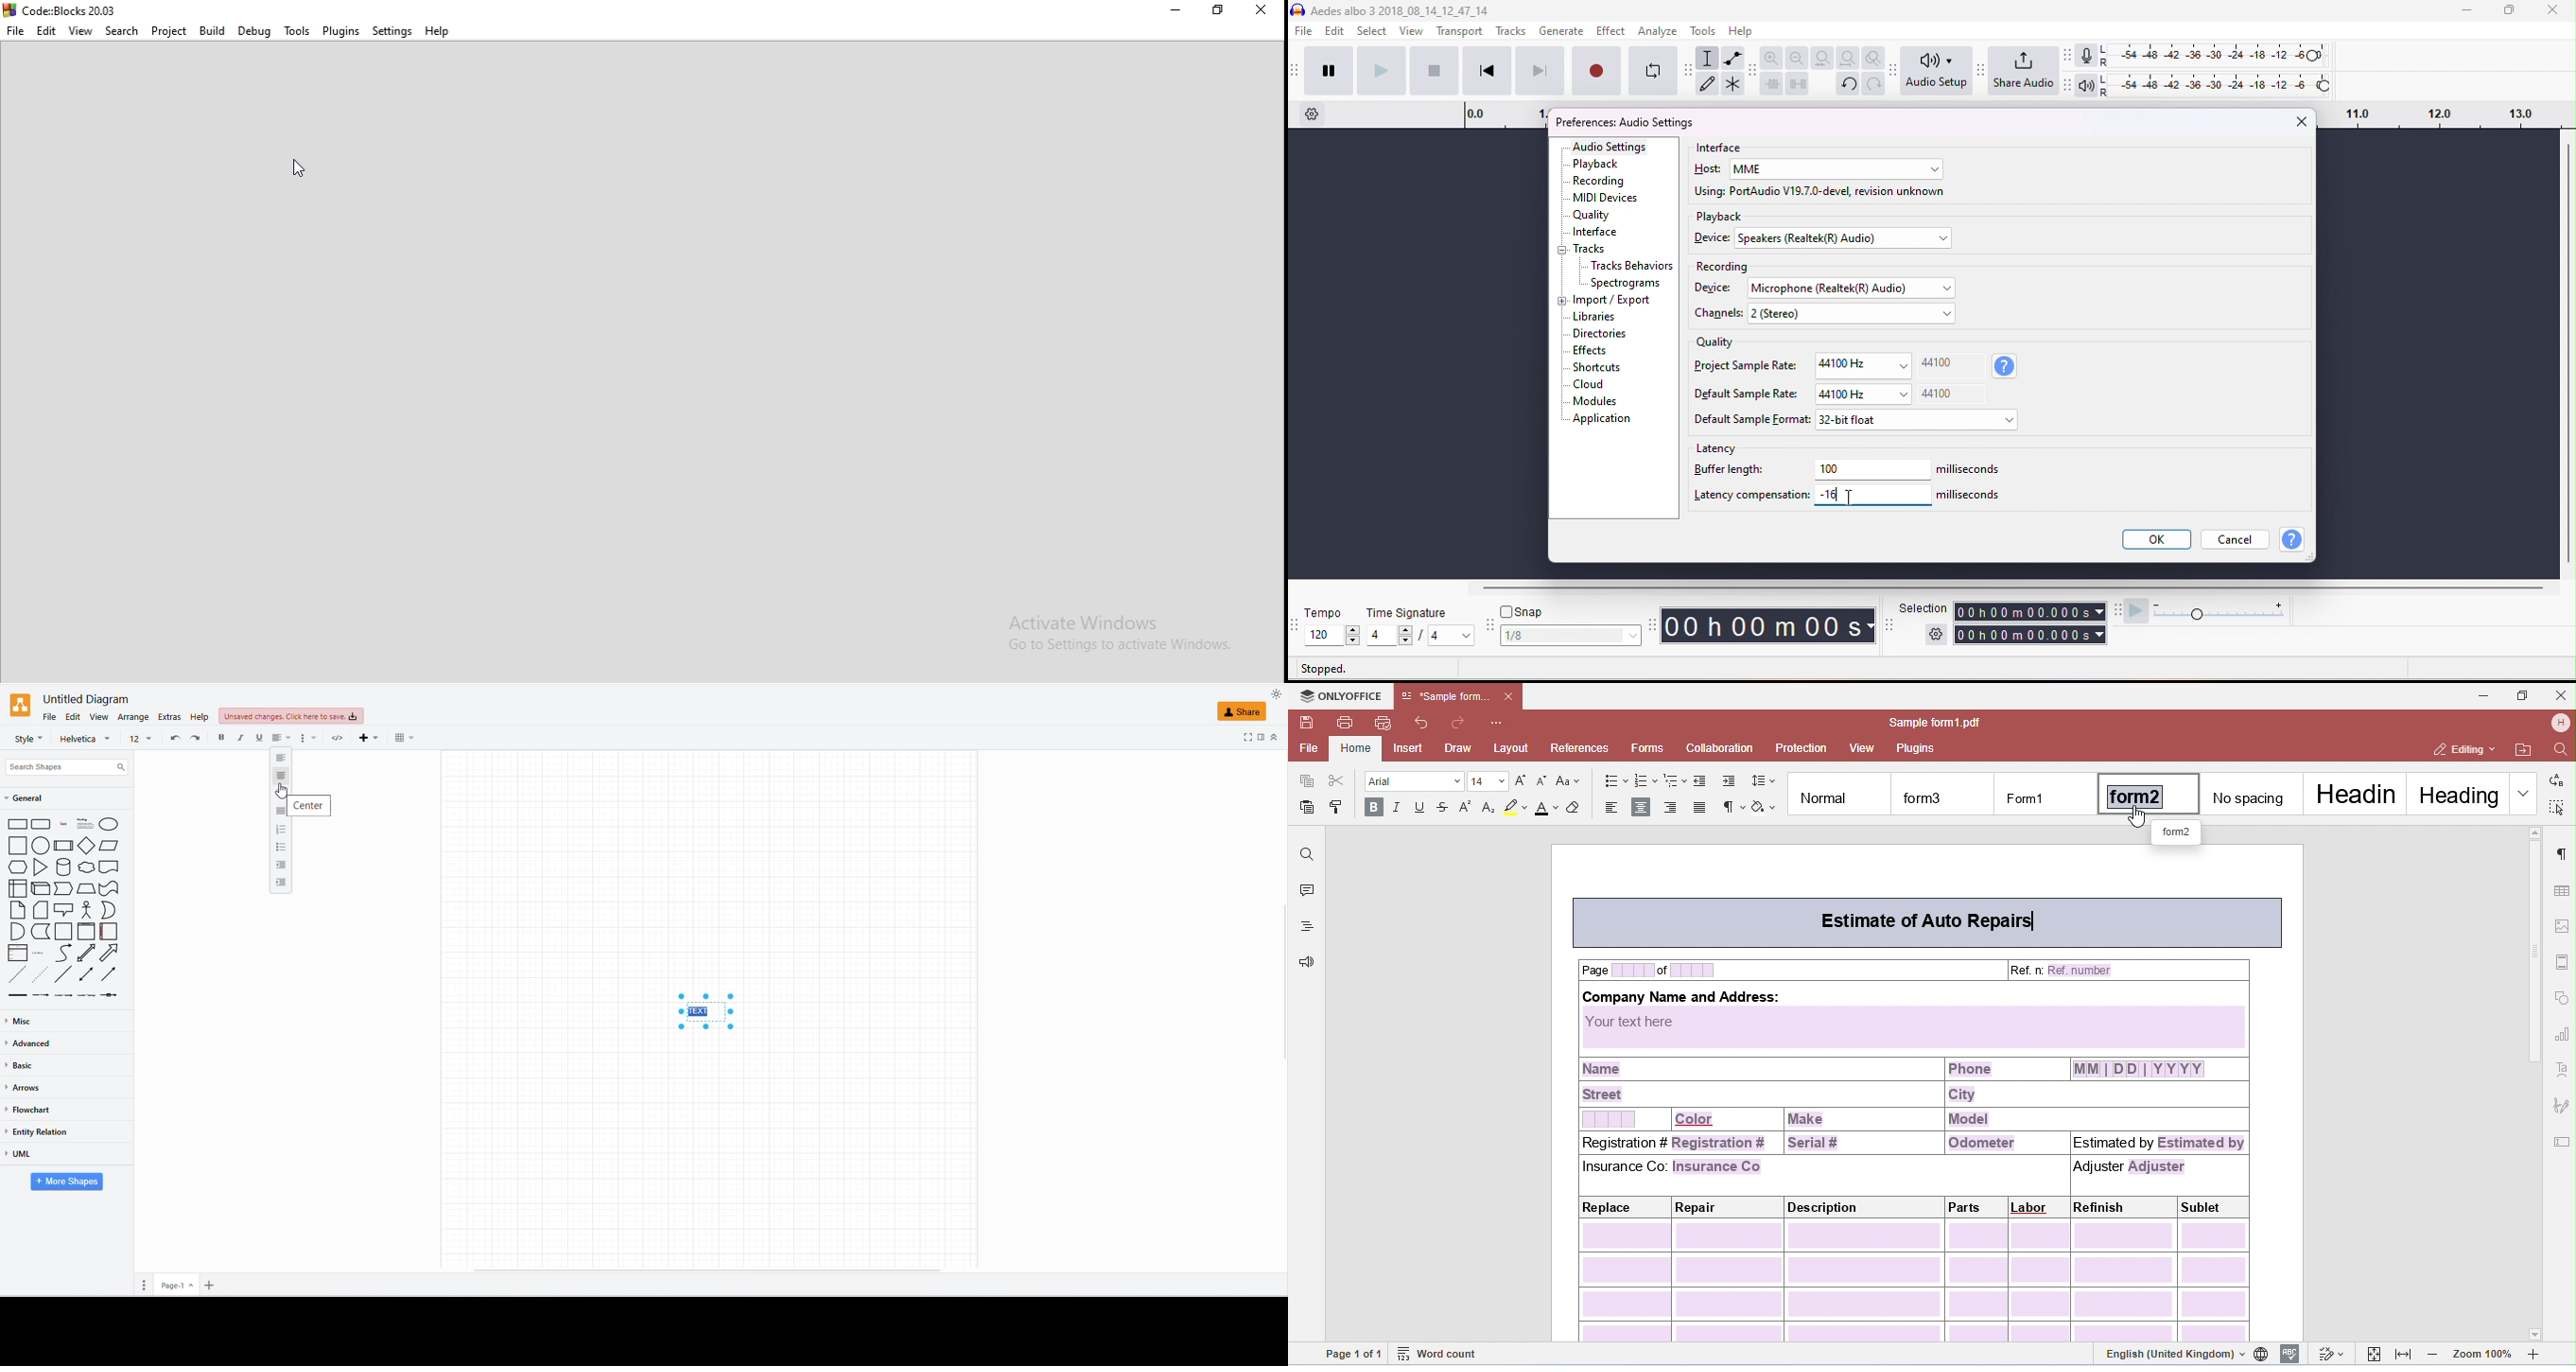 The height and width of the screenshot is (1372, 2576). What do you see at coordinates (2293, 540) in the screenshot?
I see `help` at bounding box center [2293, 540].